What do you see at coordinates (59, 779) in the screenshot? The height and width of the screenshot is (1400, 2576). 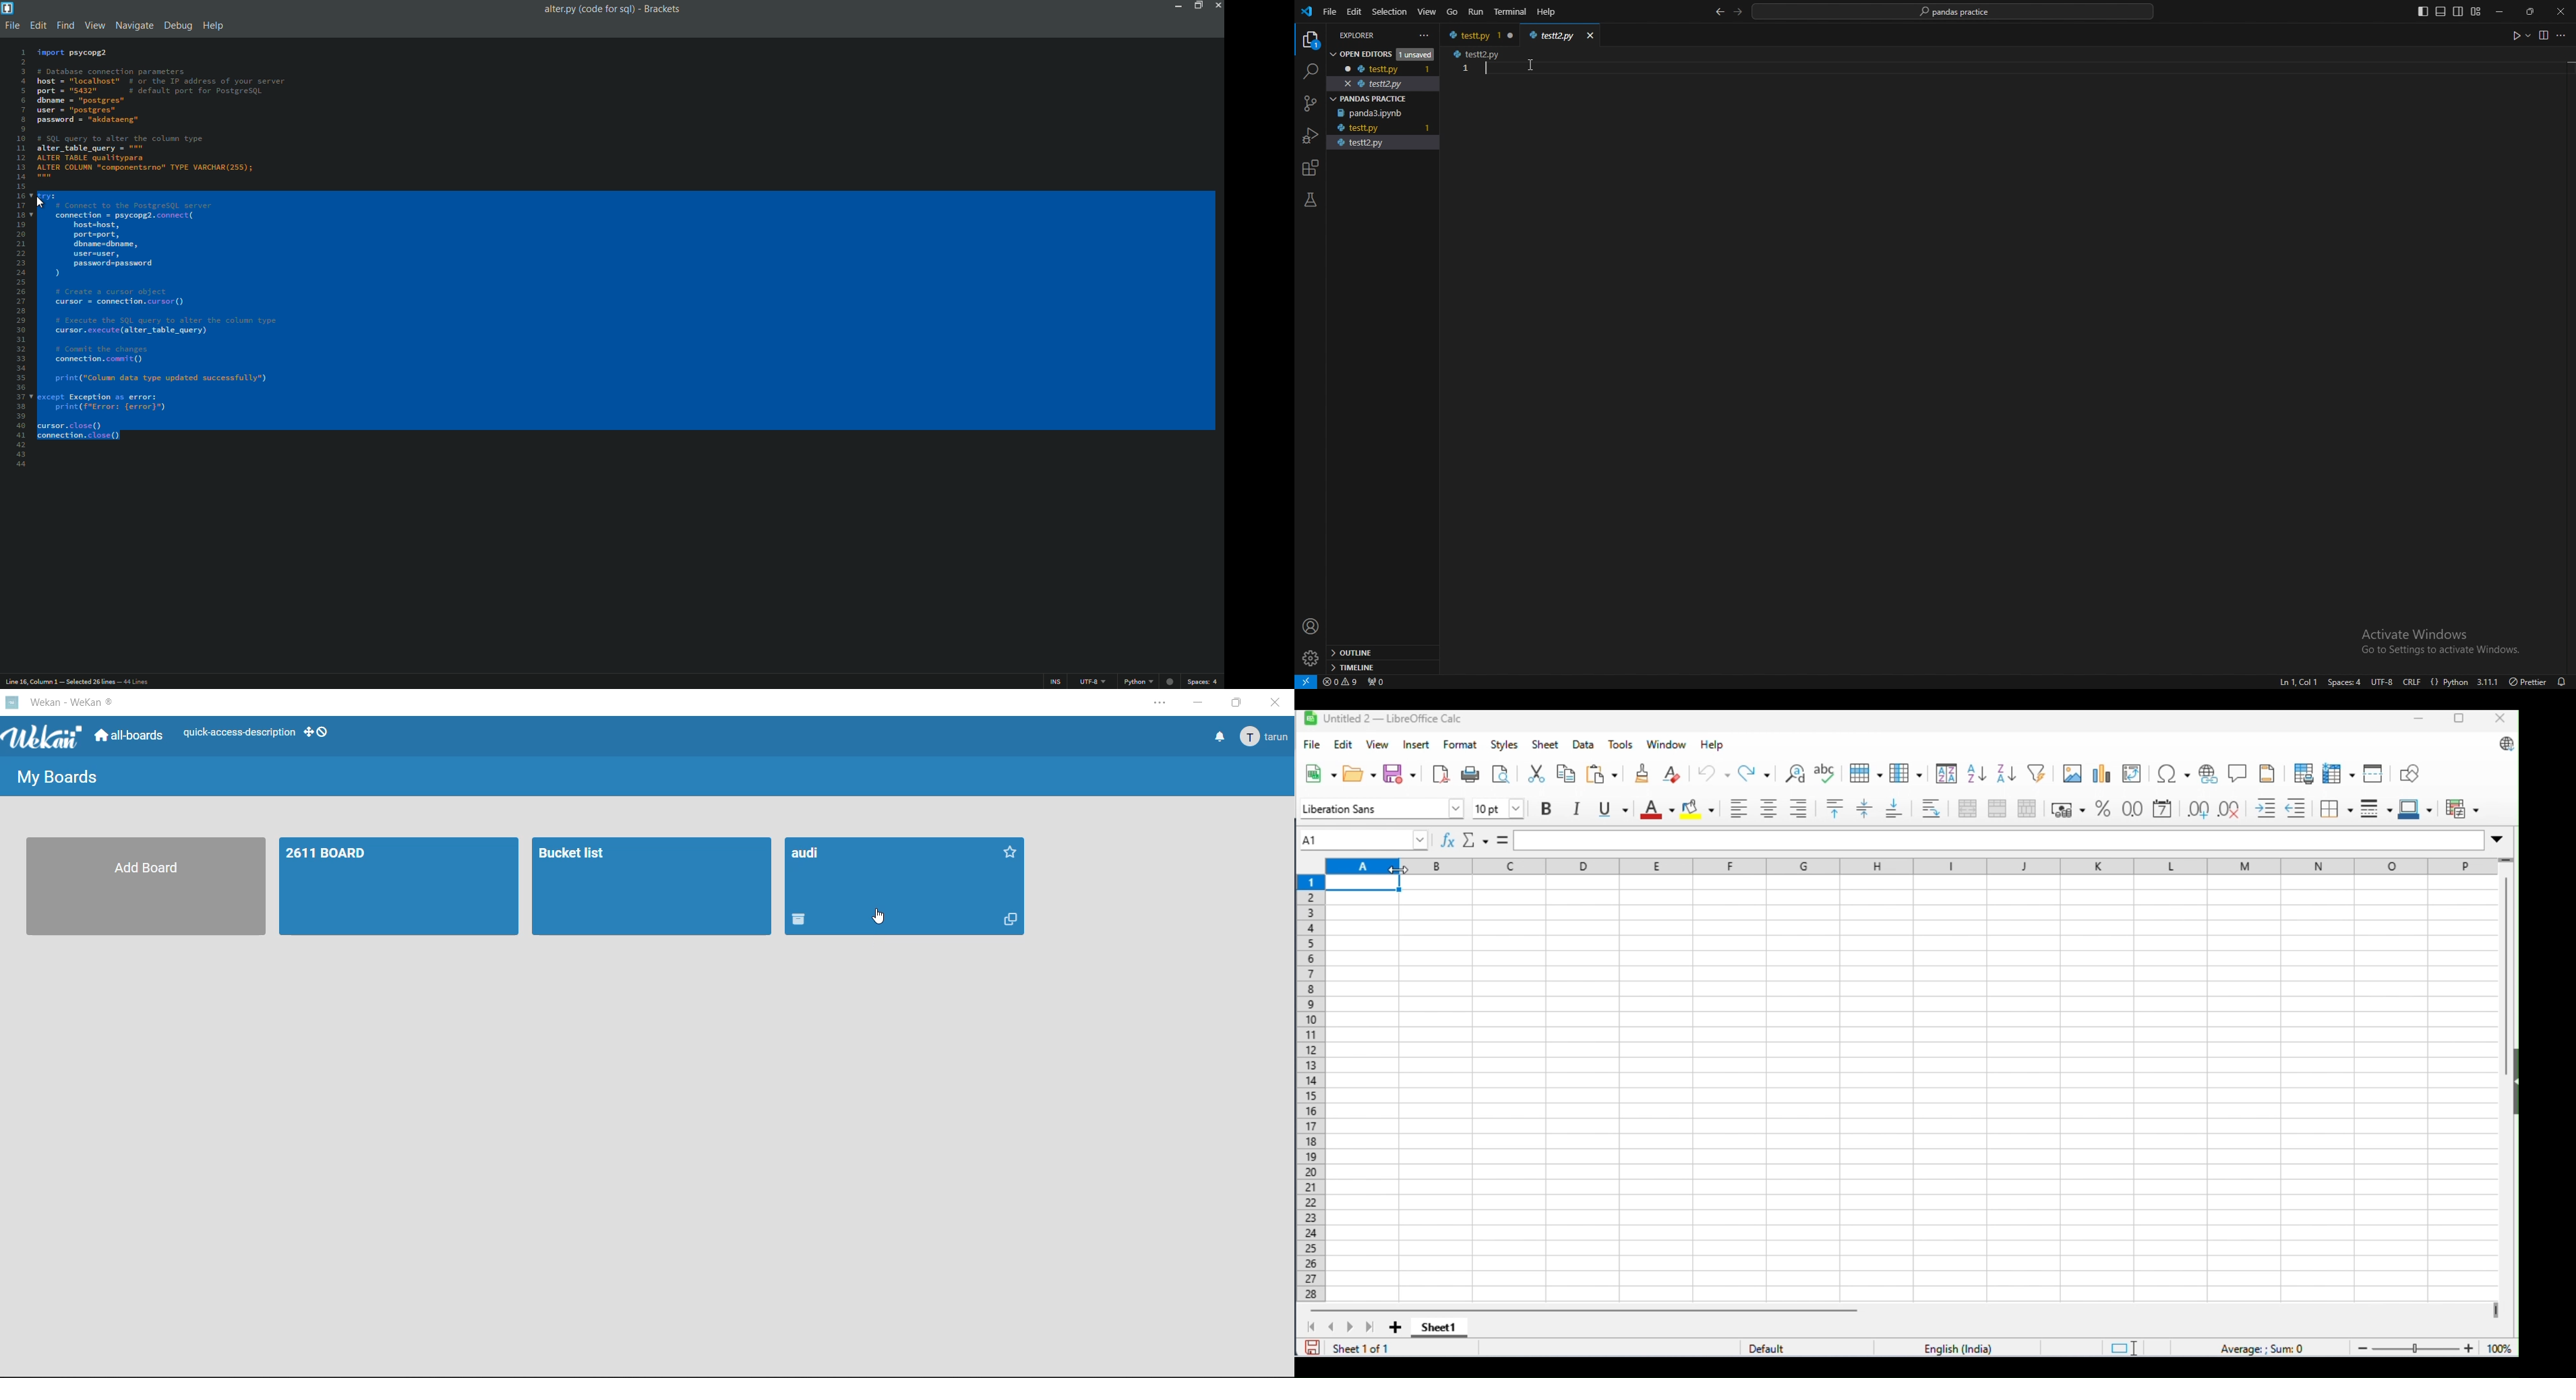 I see `My Boards` at bounding box center [59, 779].